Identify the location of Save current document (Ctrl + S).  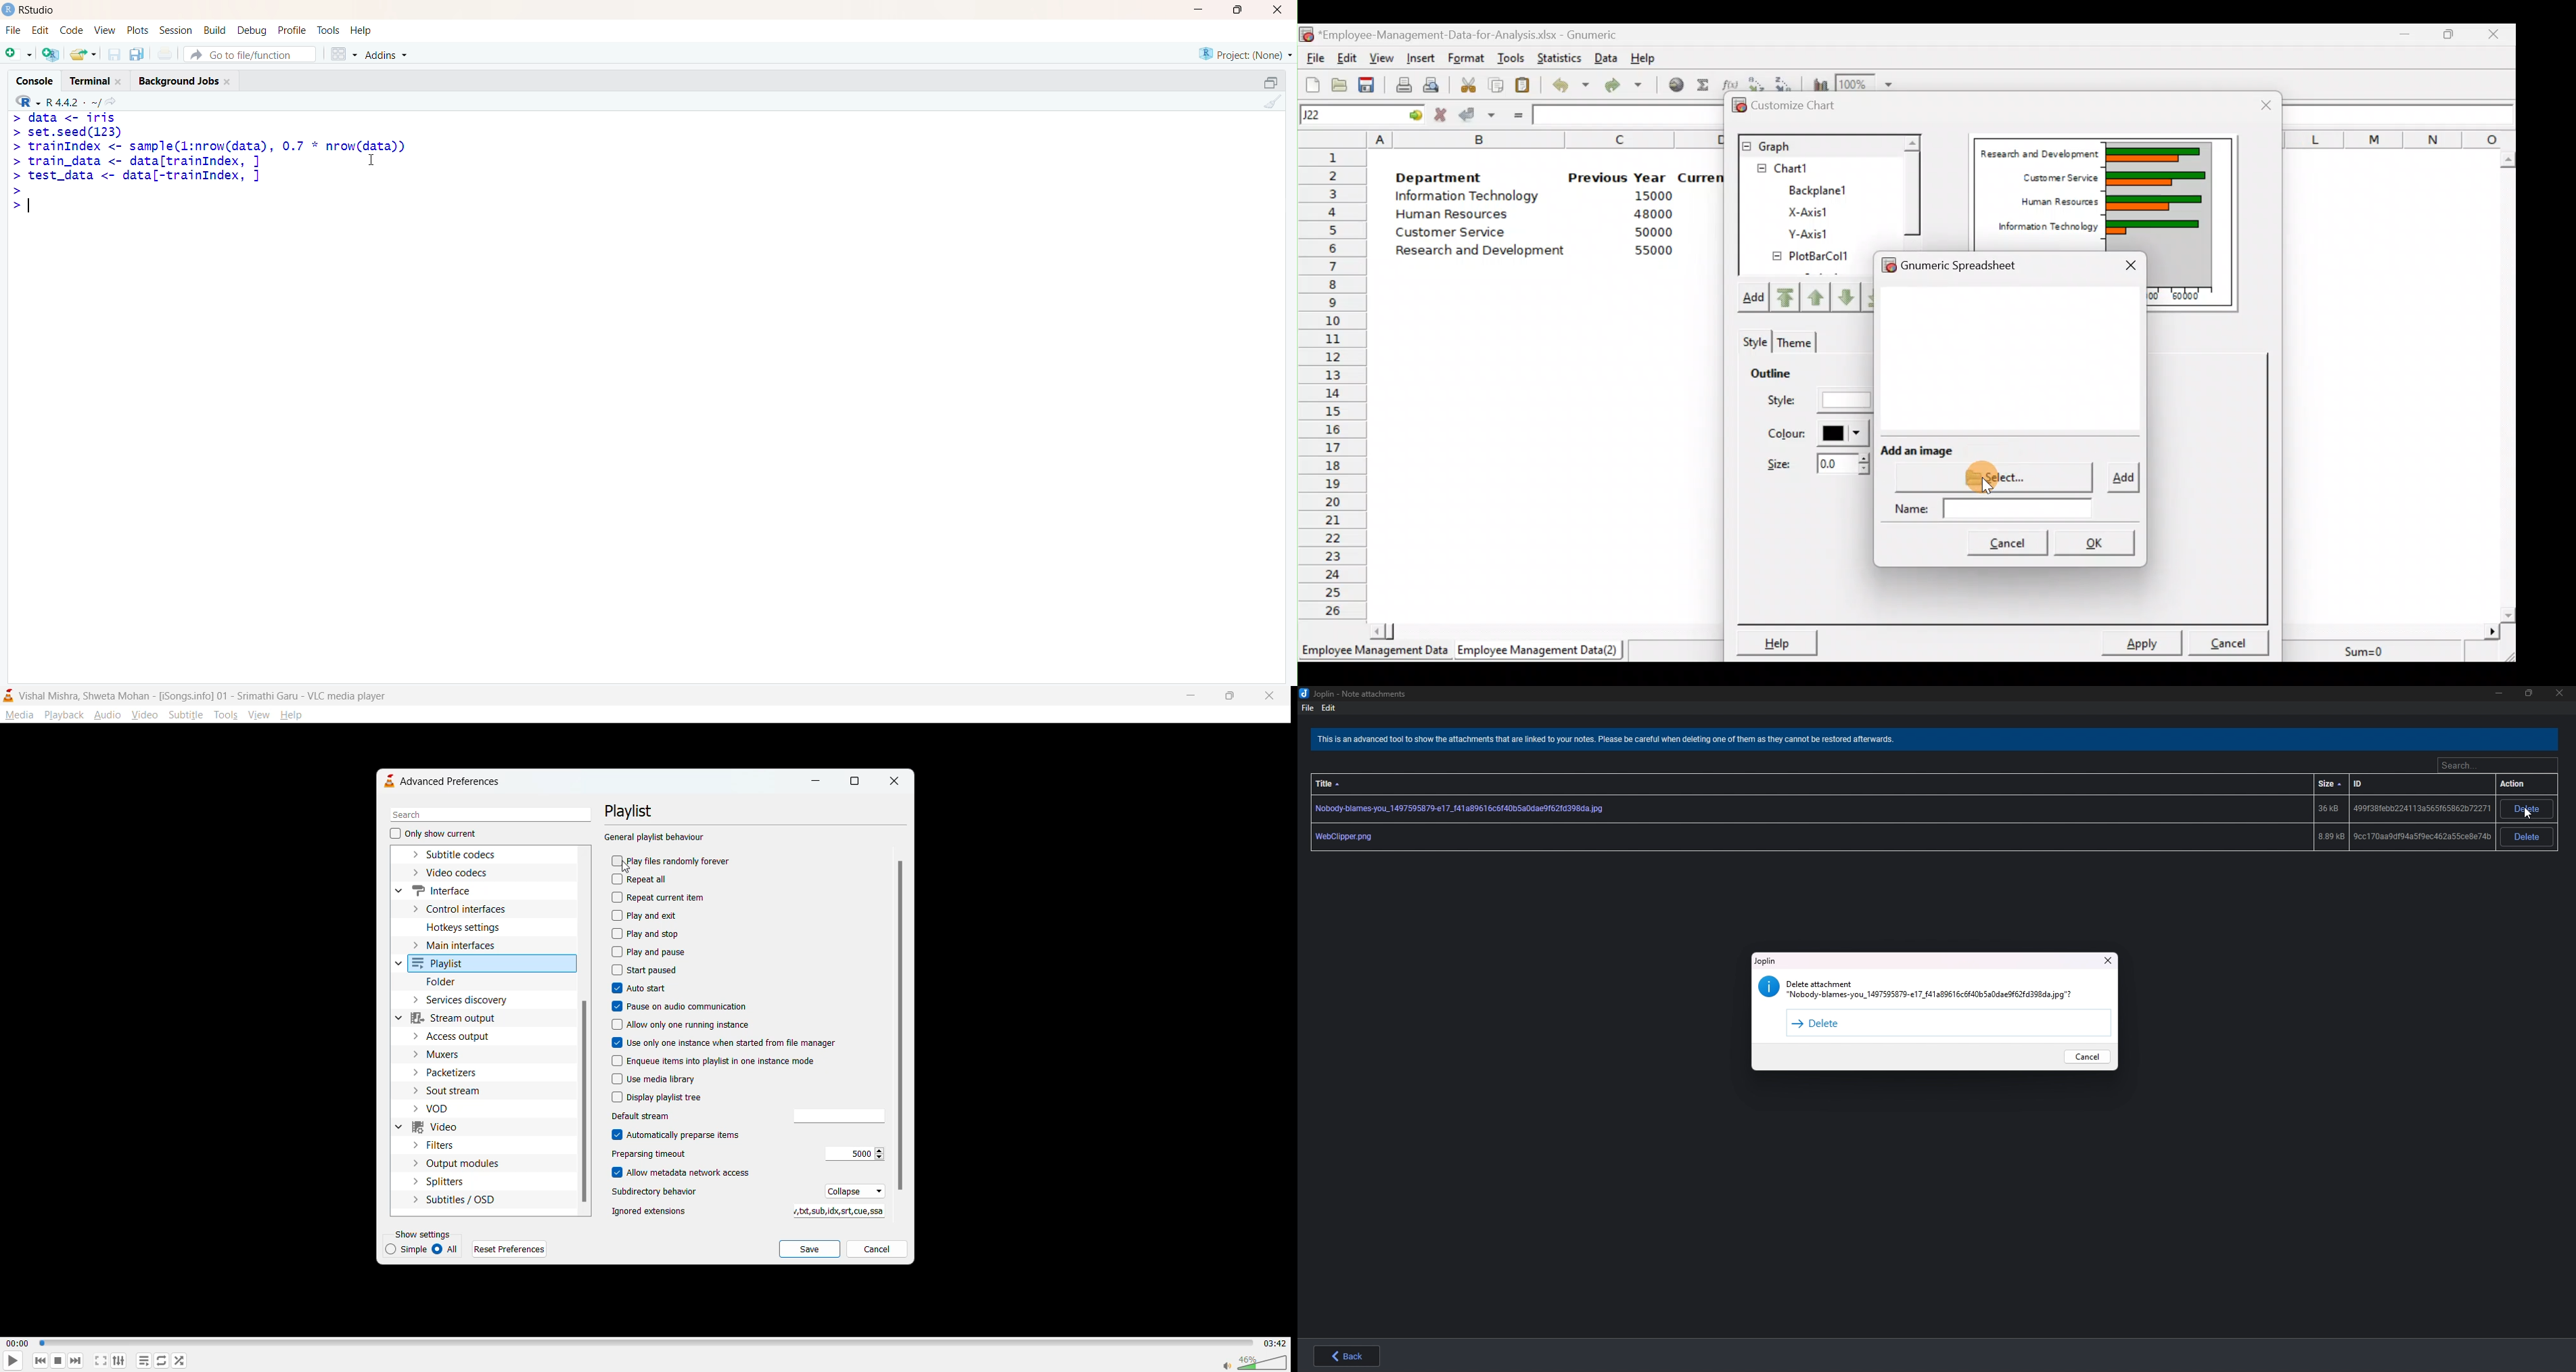
(113, 55).